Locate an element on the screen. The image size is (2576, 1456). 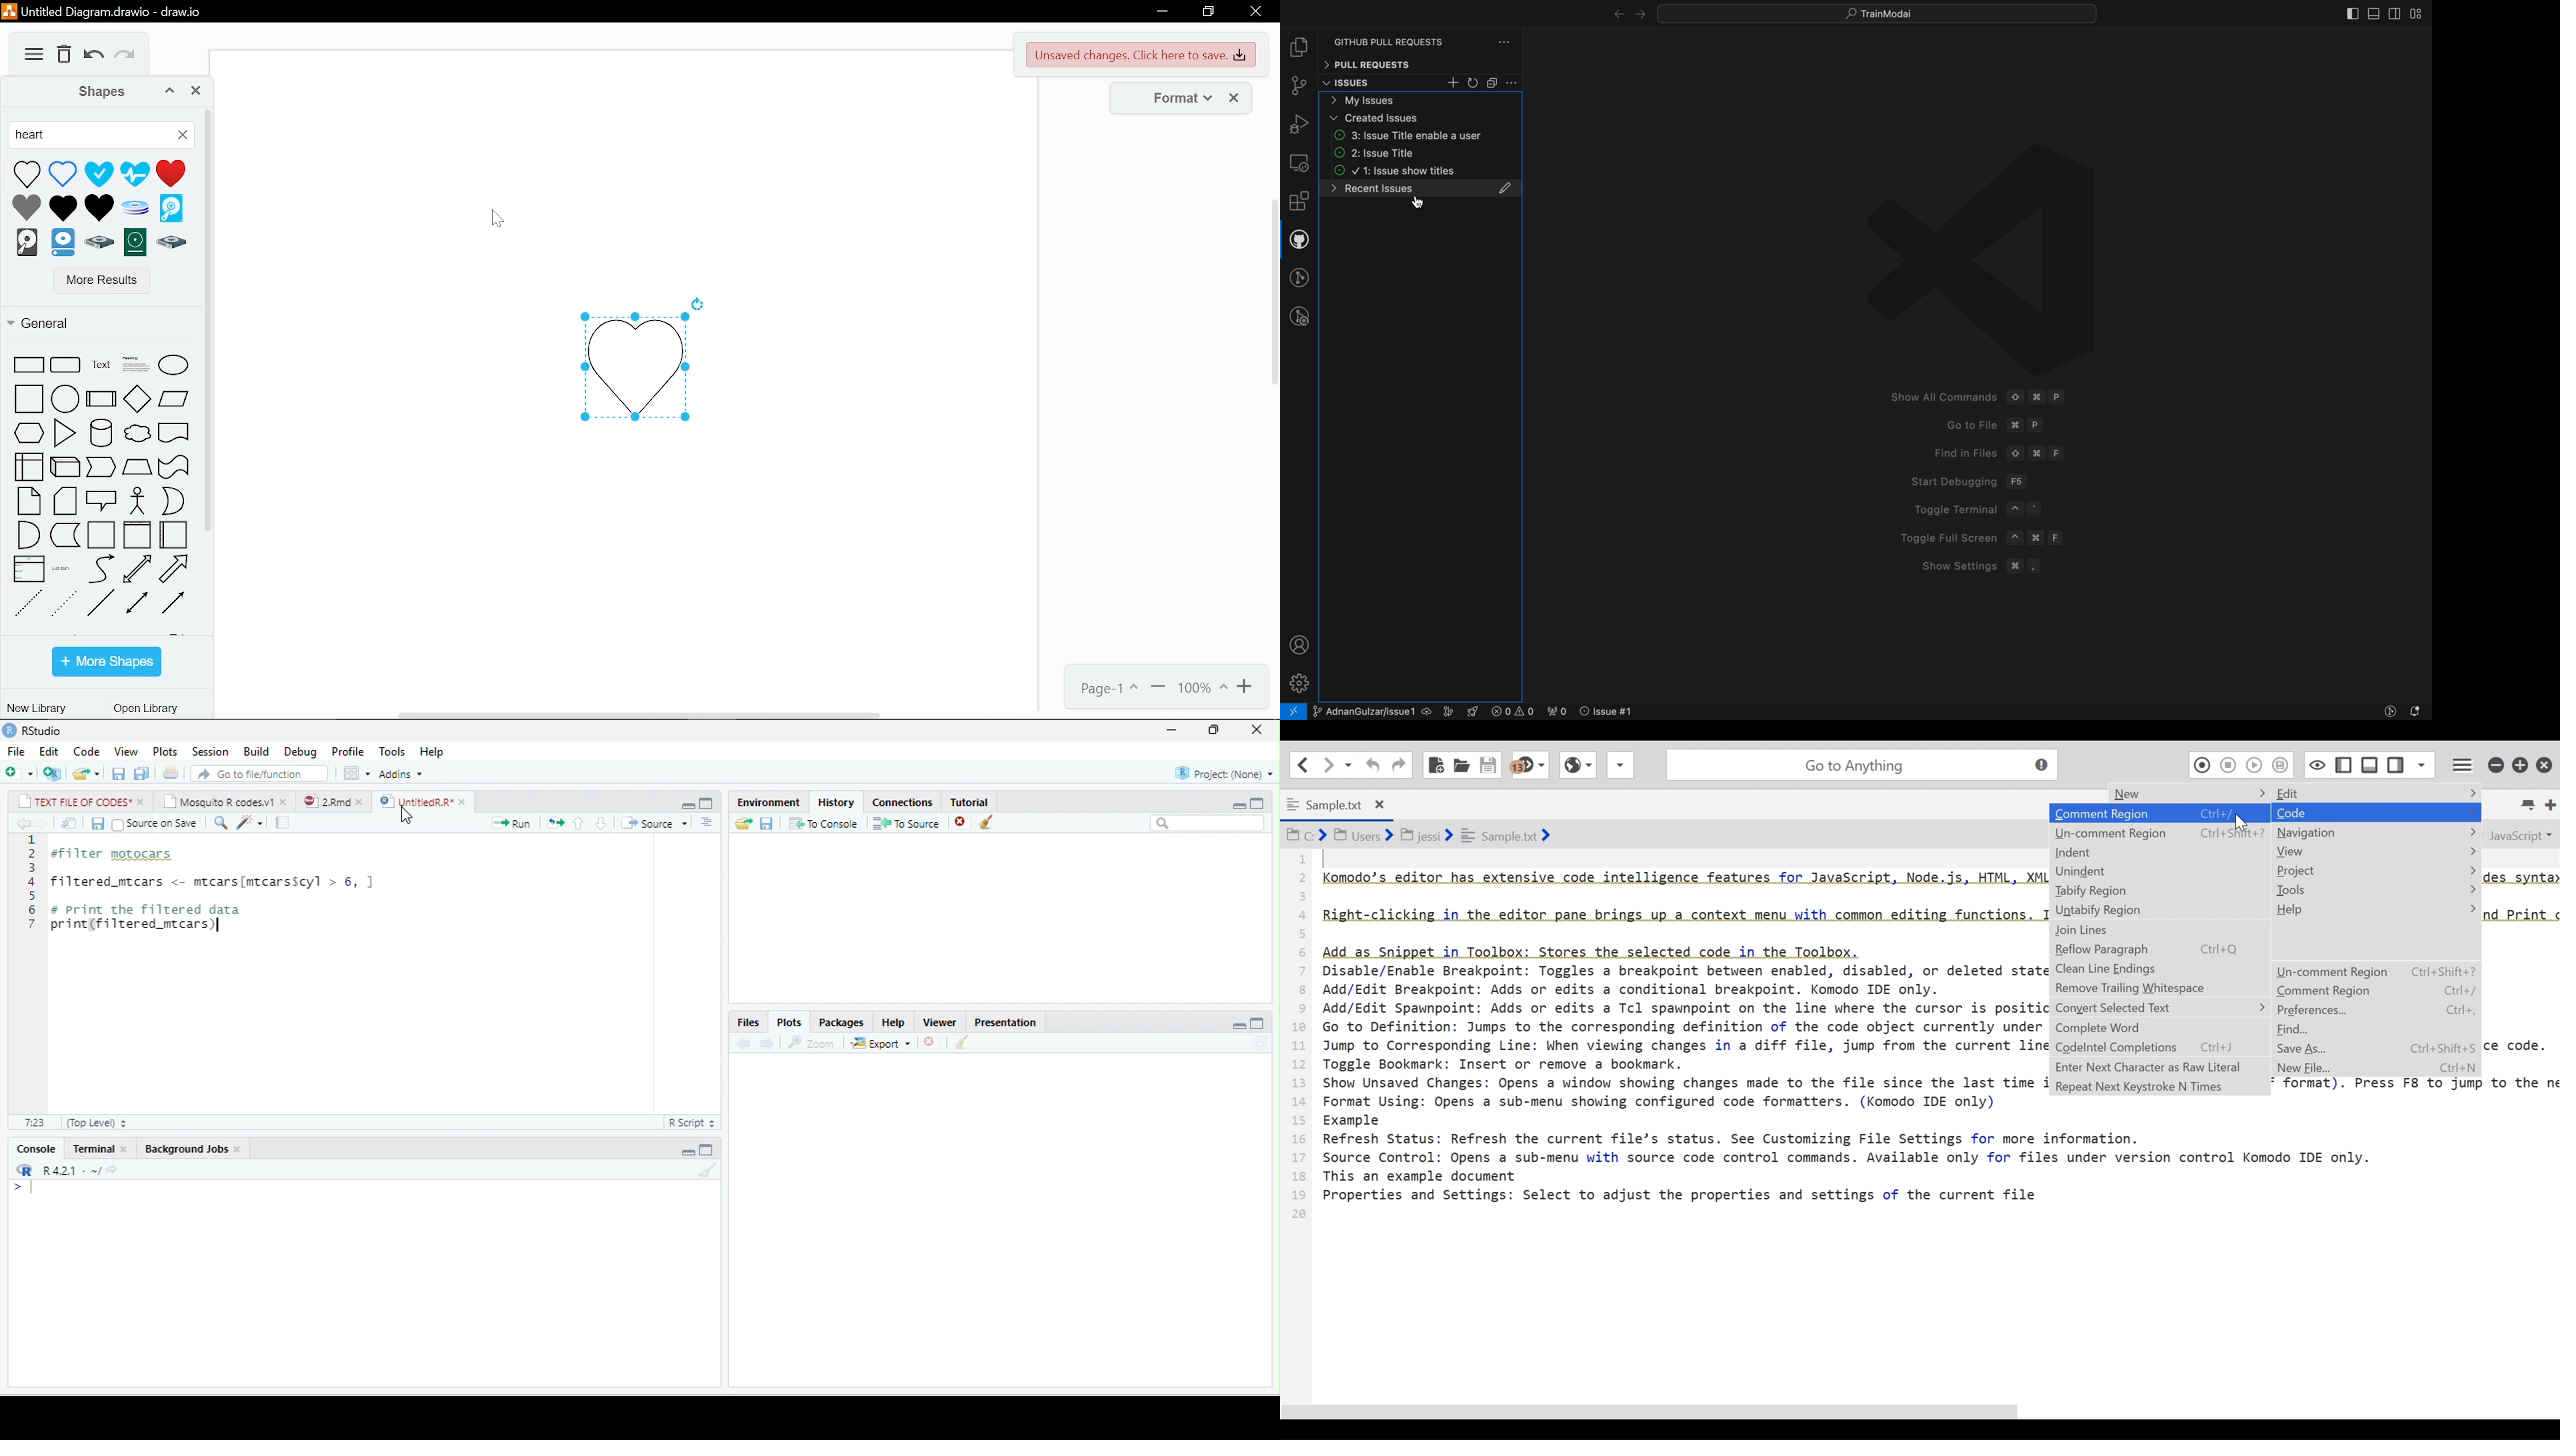
current issue name is located at coordinates (1368, 712).